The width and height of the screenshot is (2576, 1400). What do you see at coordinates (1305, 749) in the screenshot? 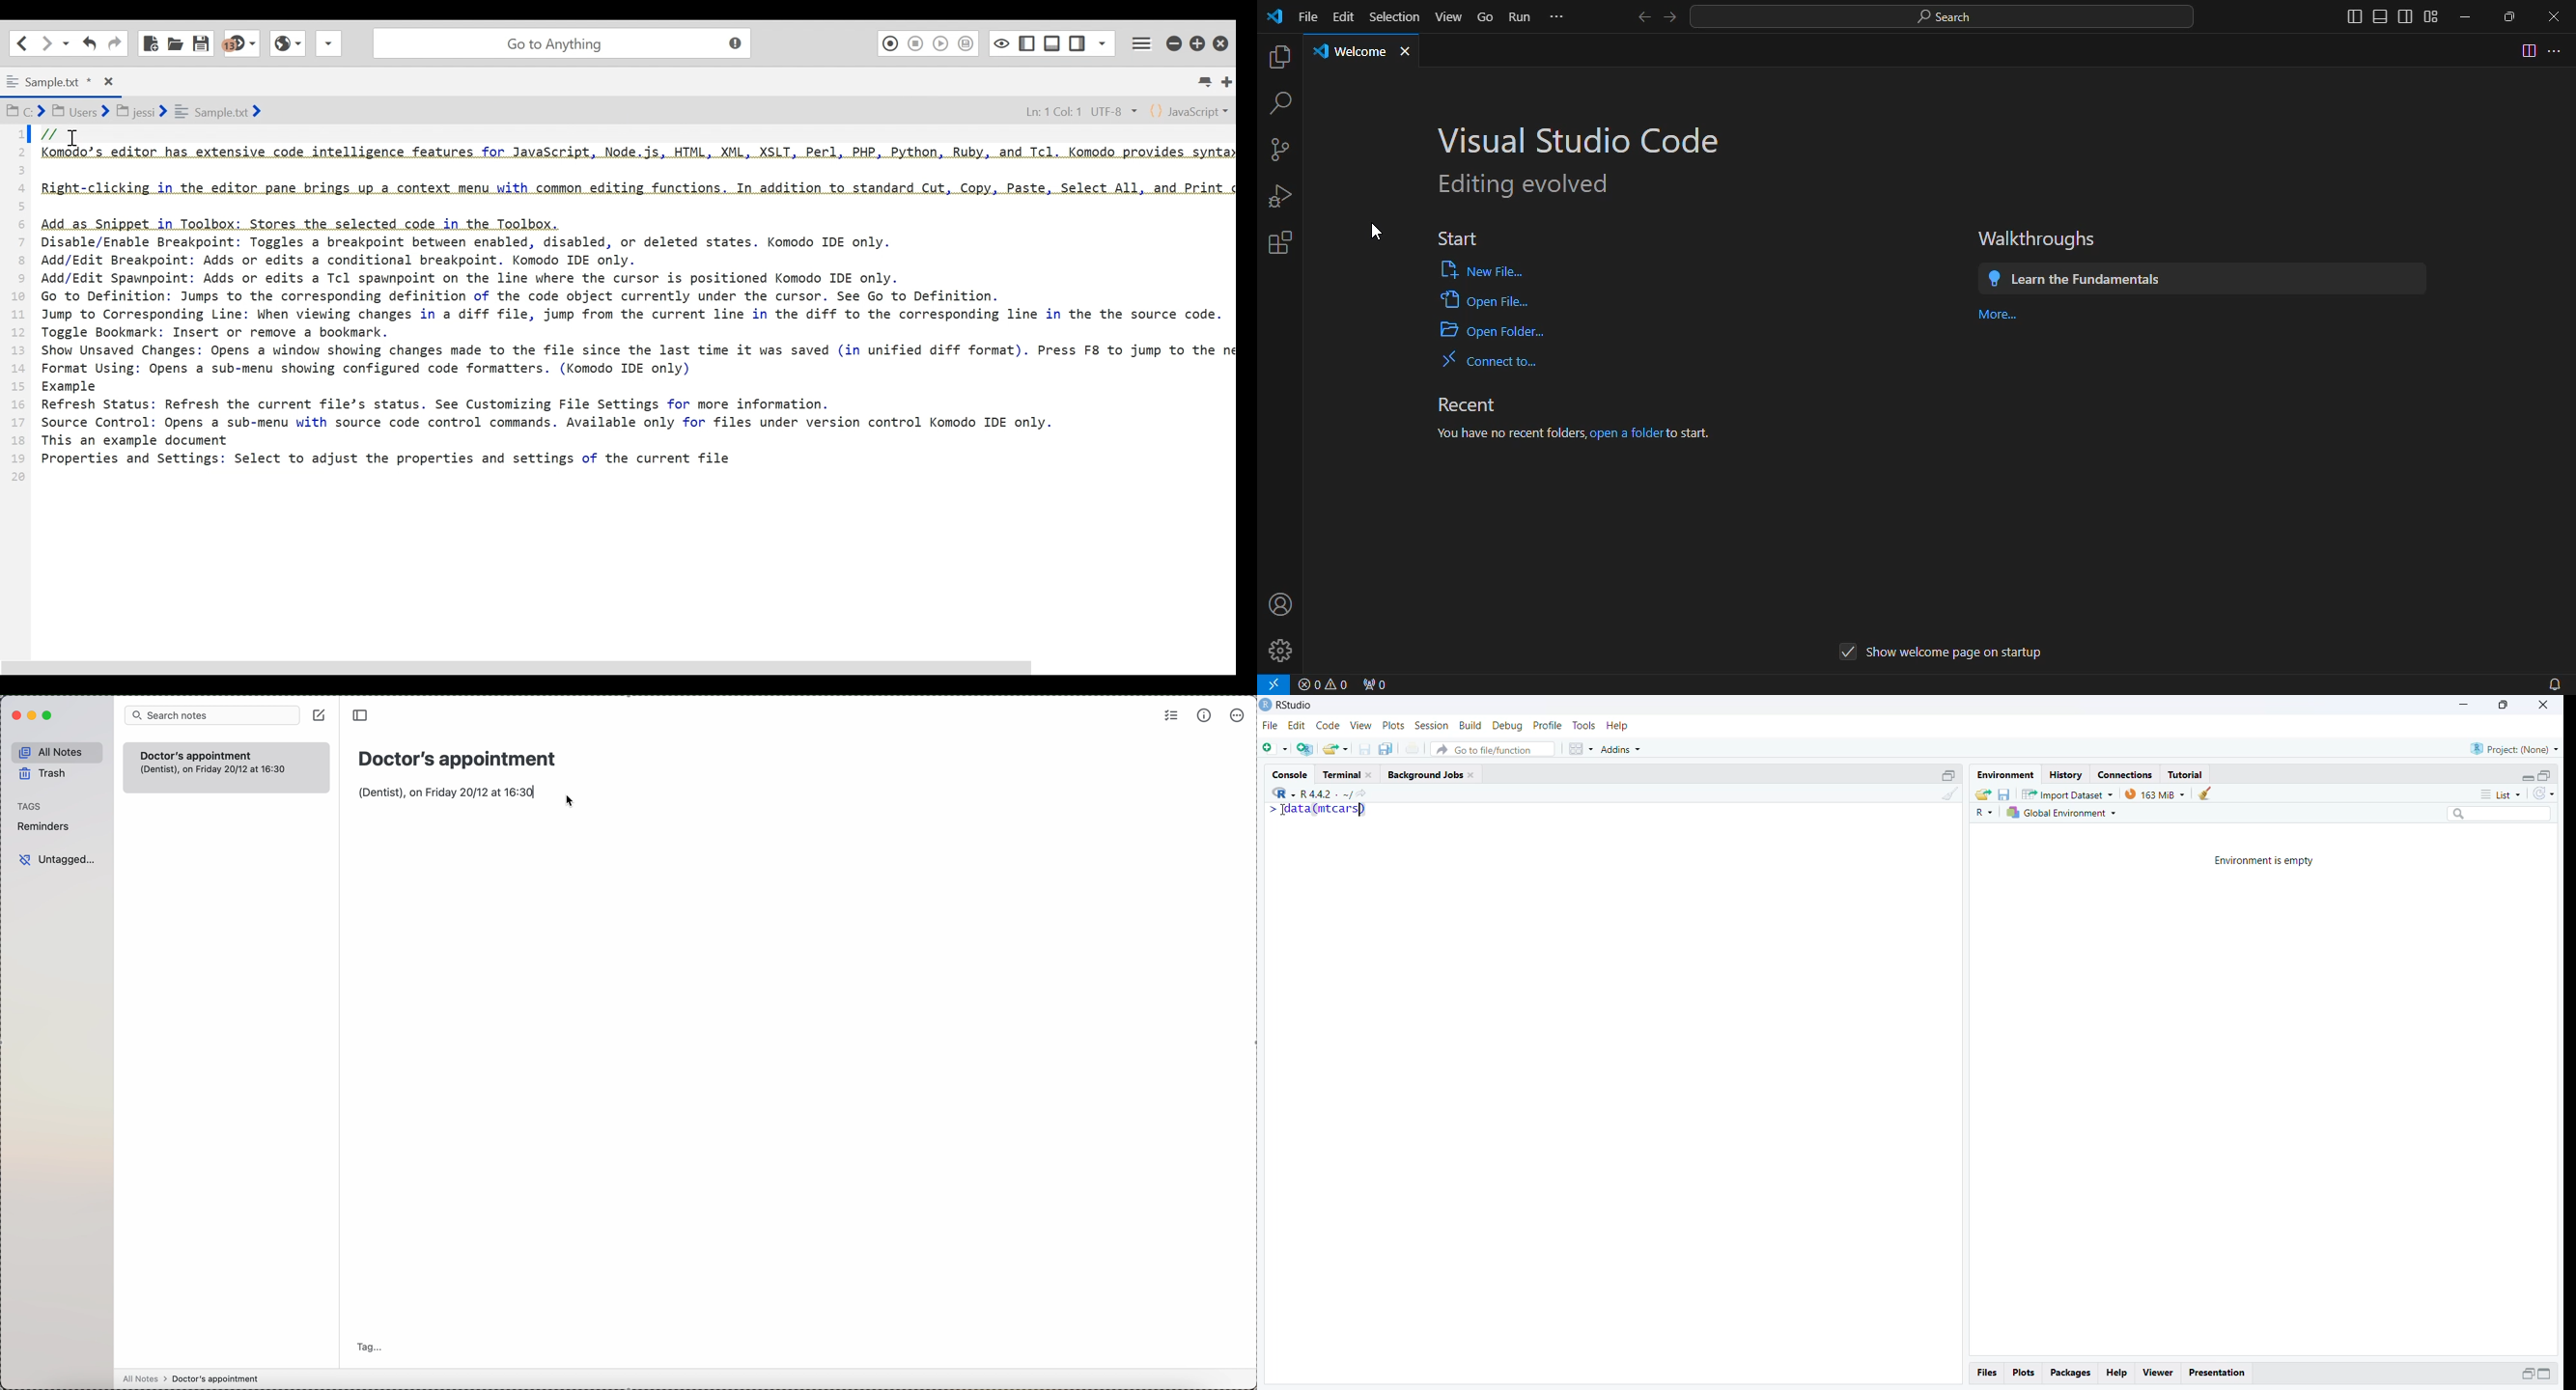
I see `add file` at bounding box center [1305, 749].